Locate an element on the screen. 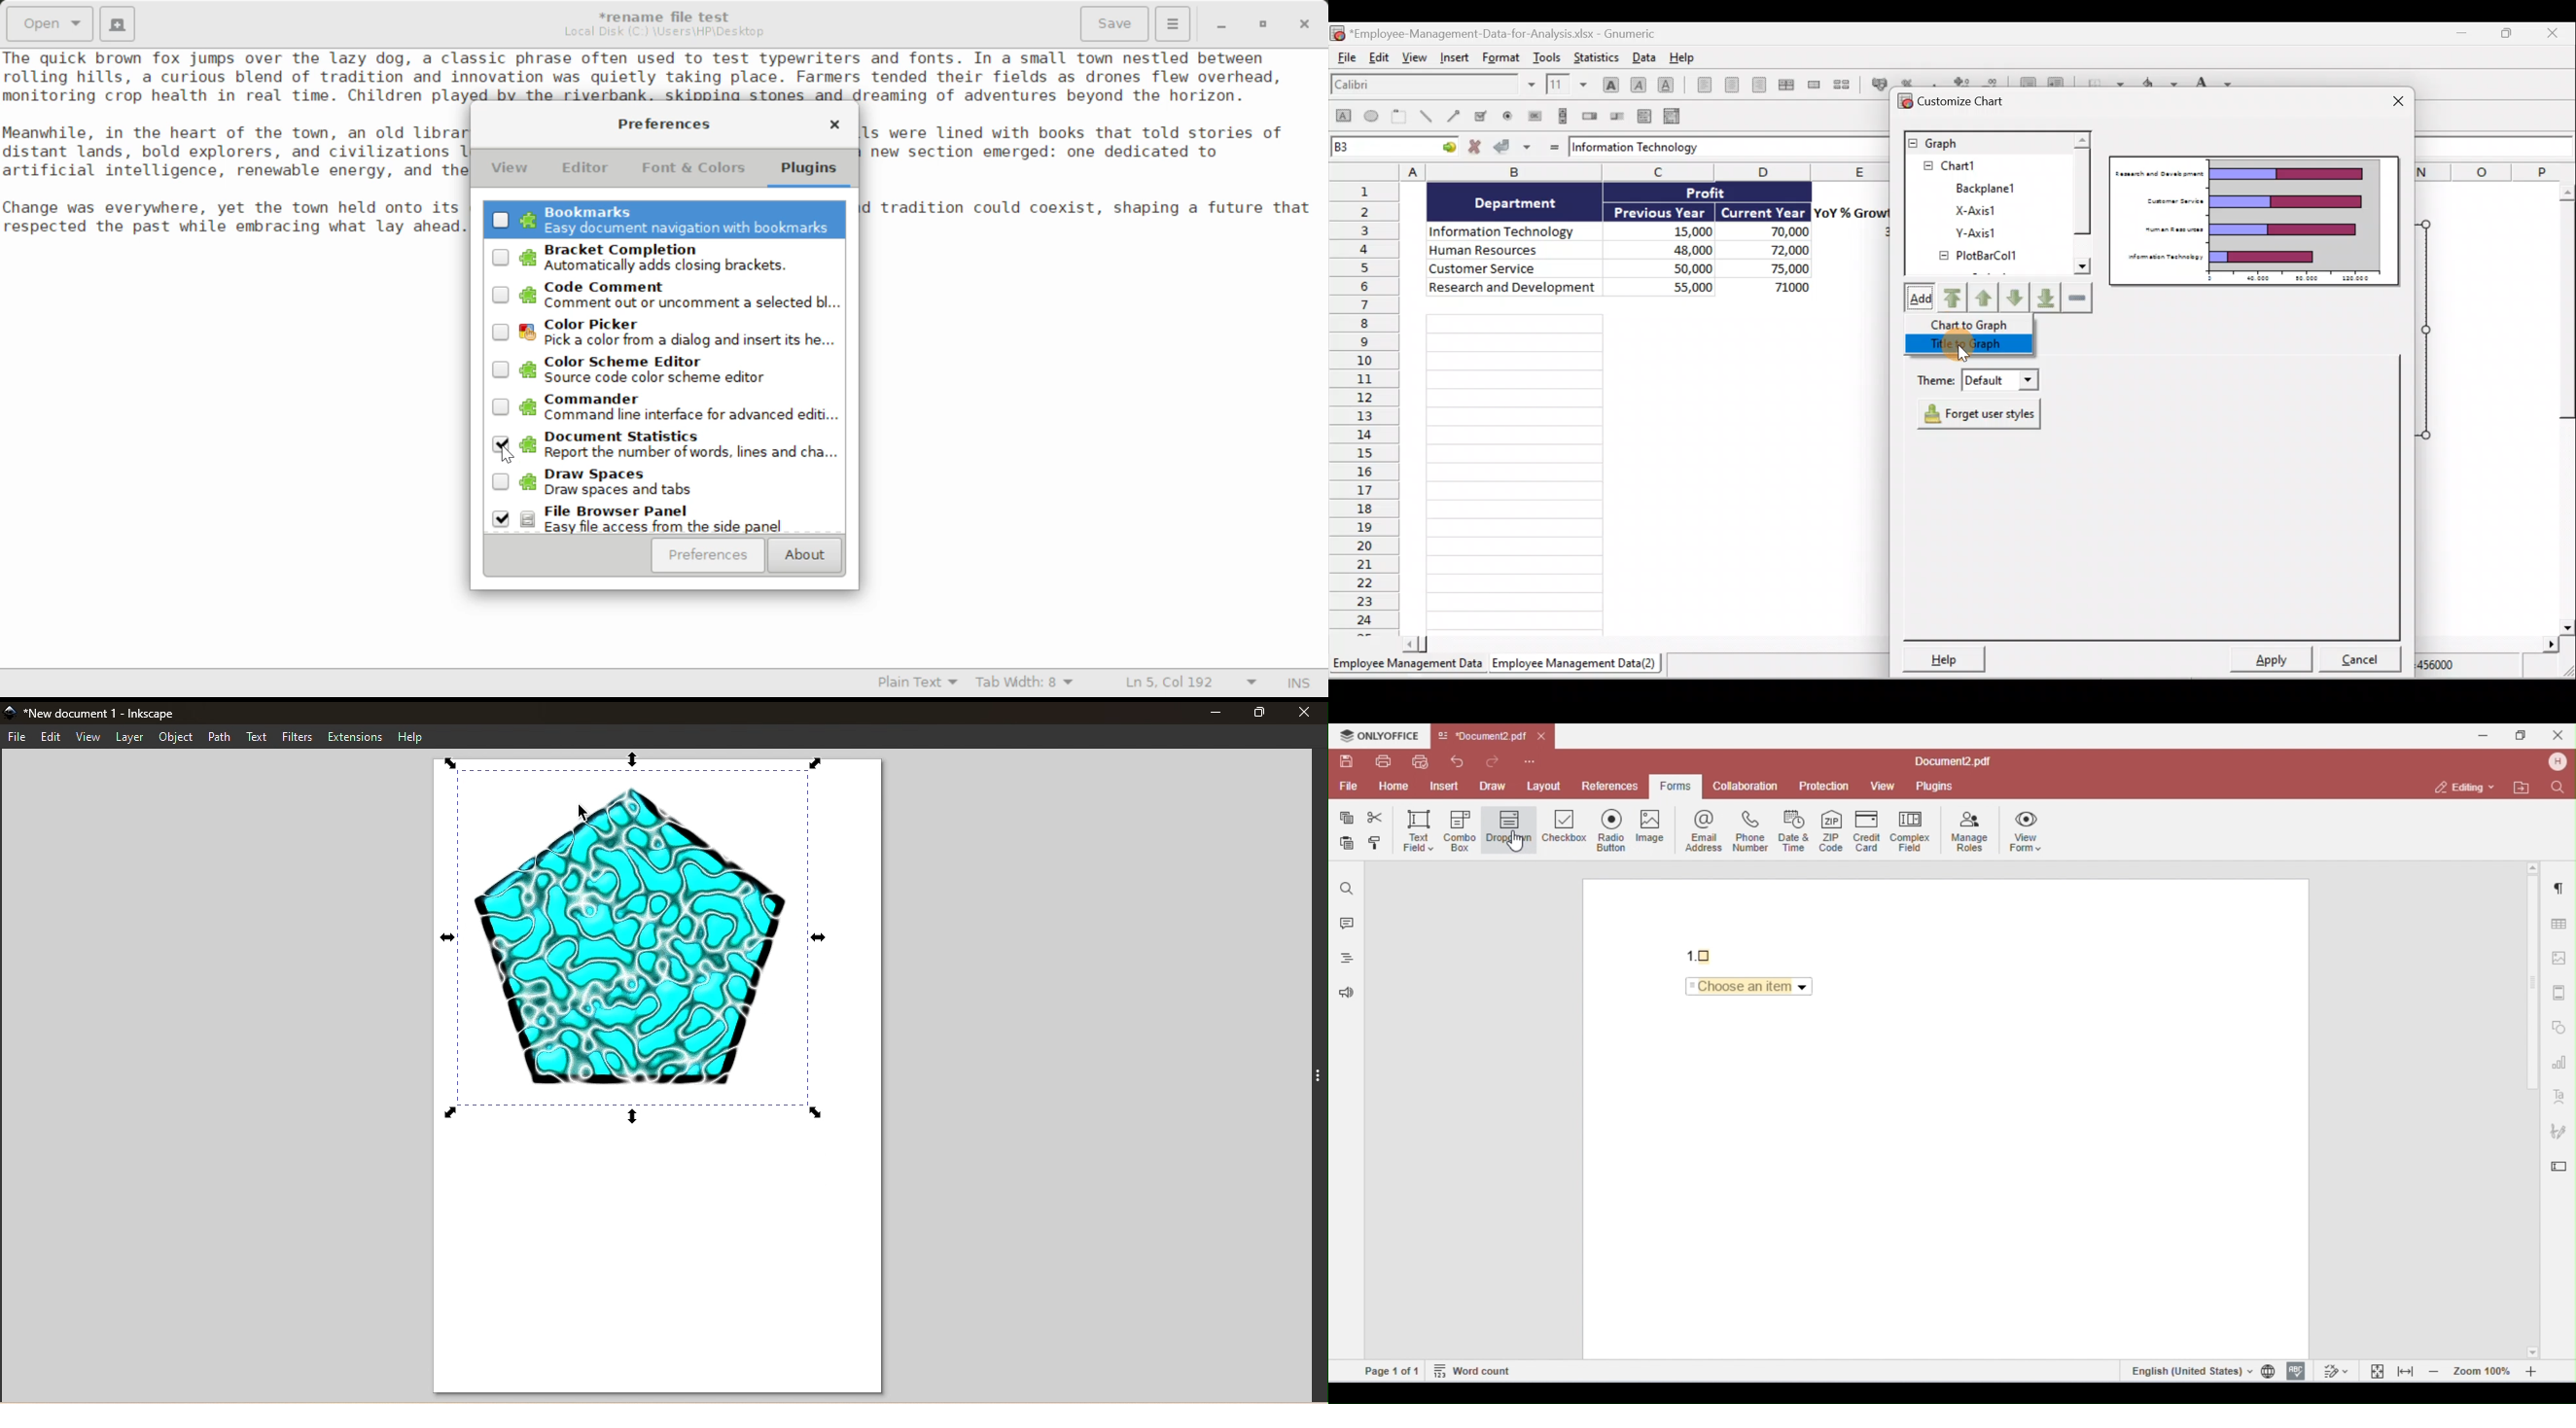  Minimize is located at coordinates (1263, 24).